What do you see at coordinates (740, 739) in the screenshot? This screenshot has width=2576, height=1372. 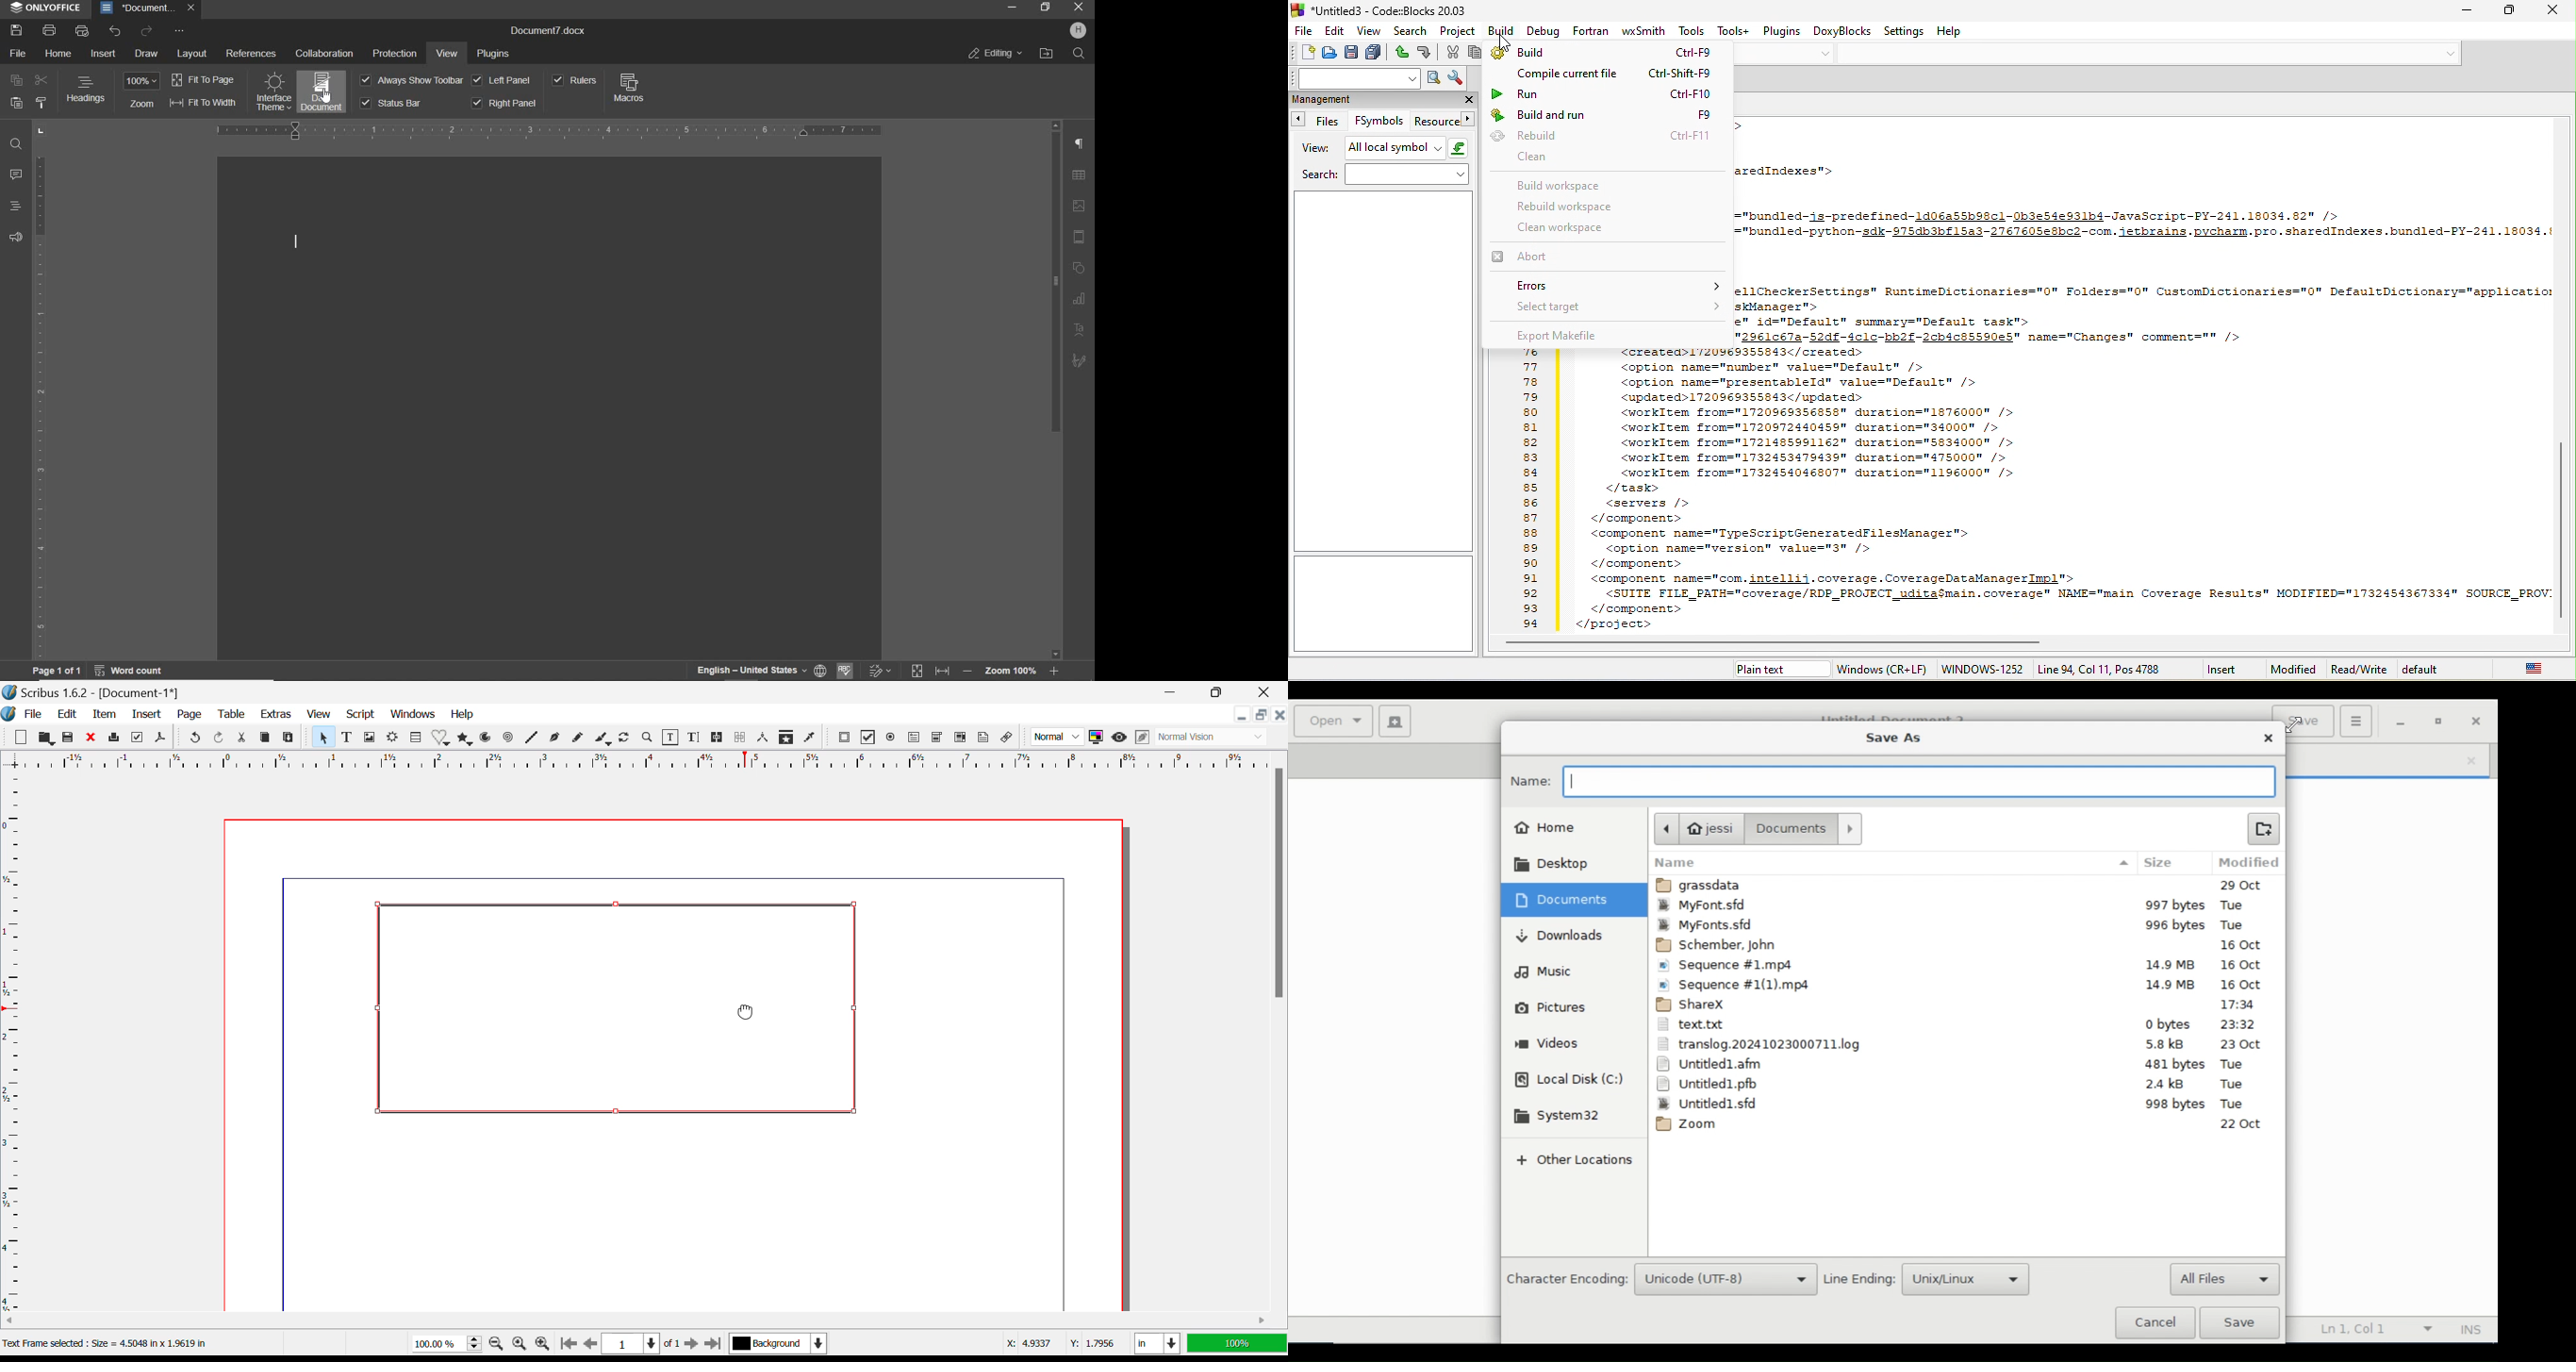 I see `Delink Text Frame` at bounding box center [740, 739].